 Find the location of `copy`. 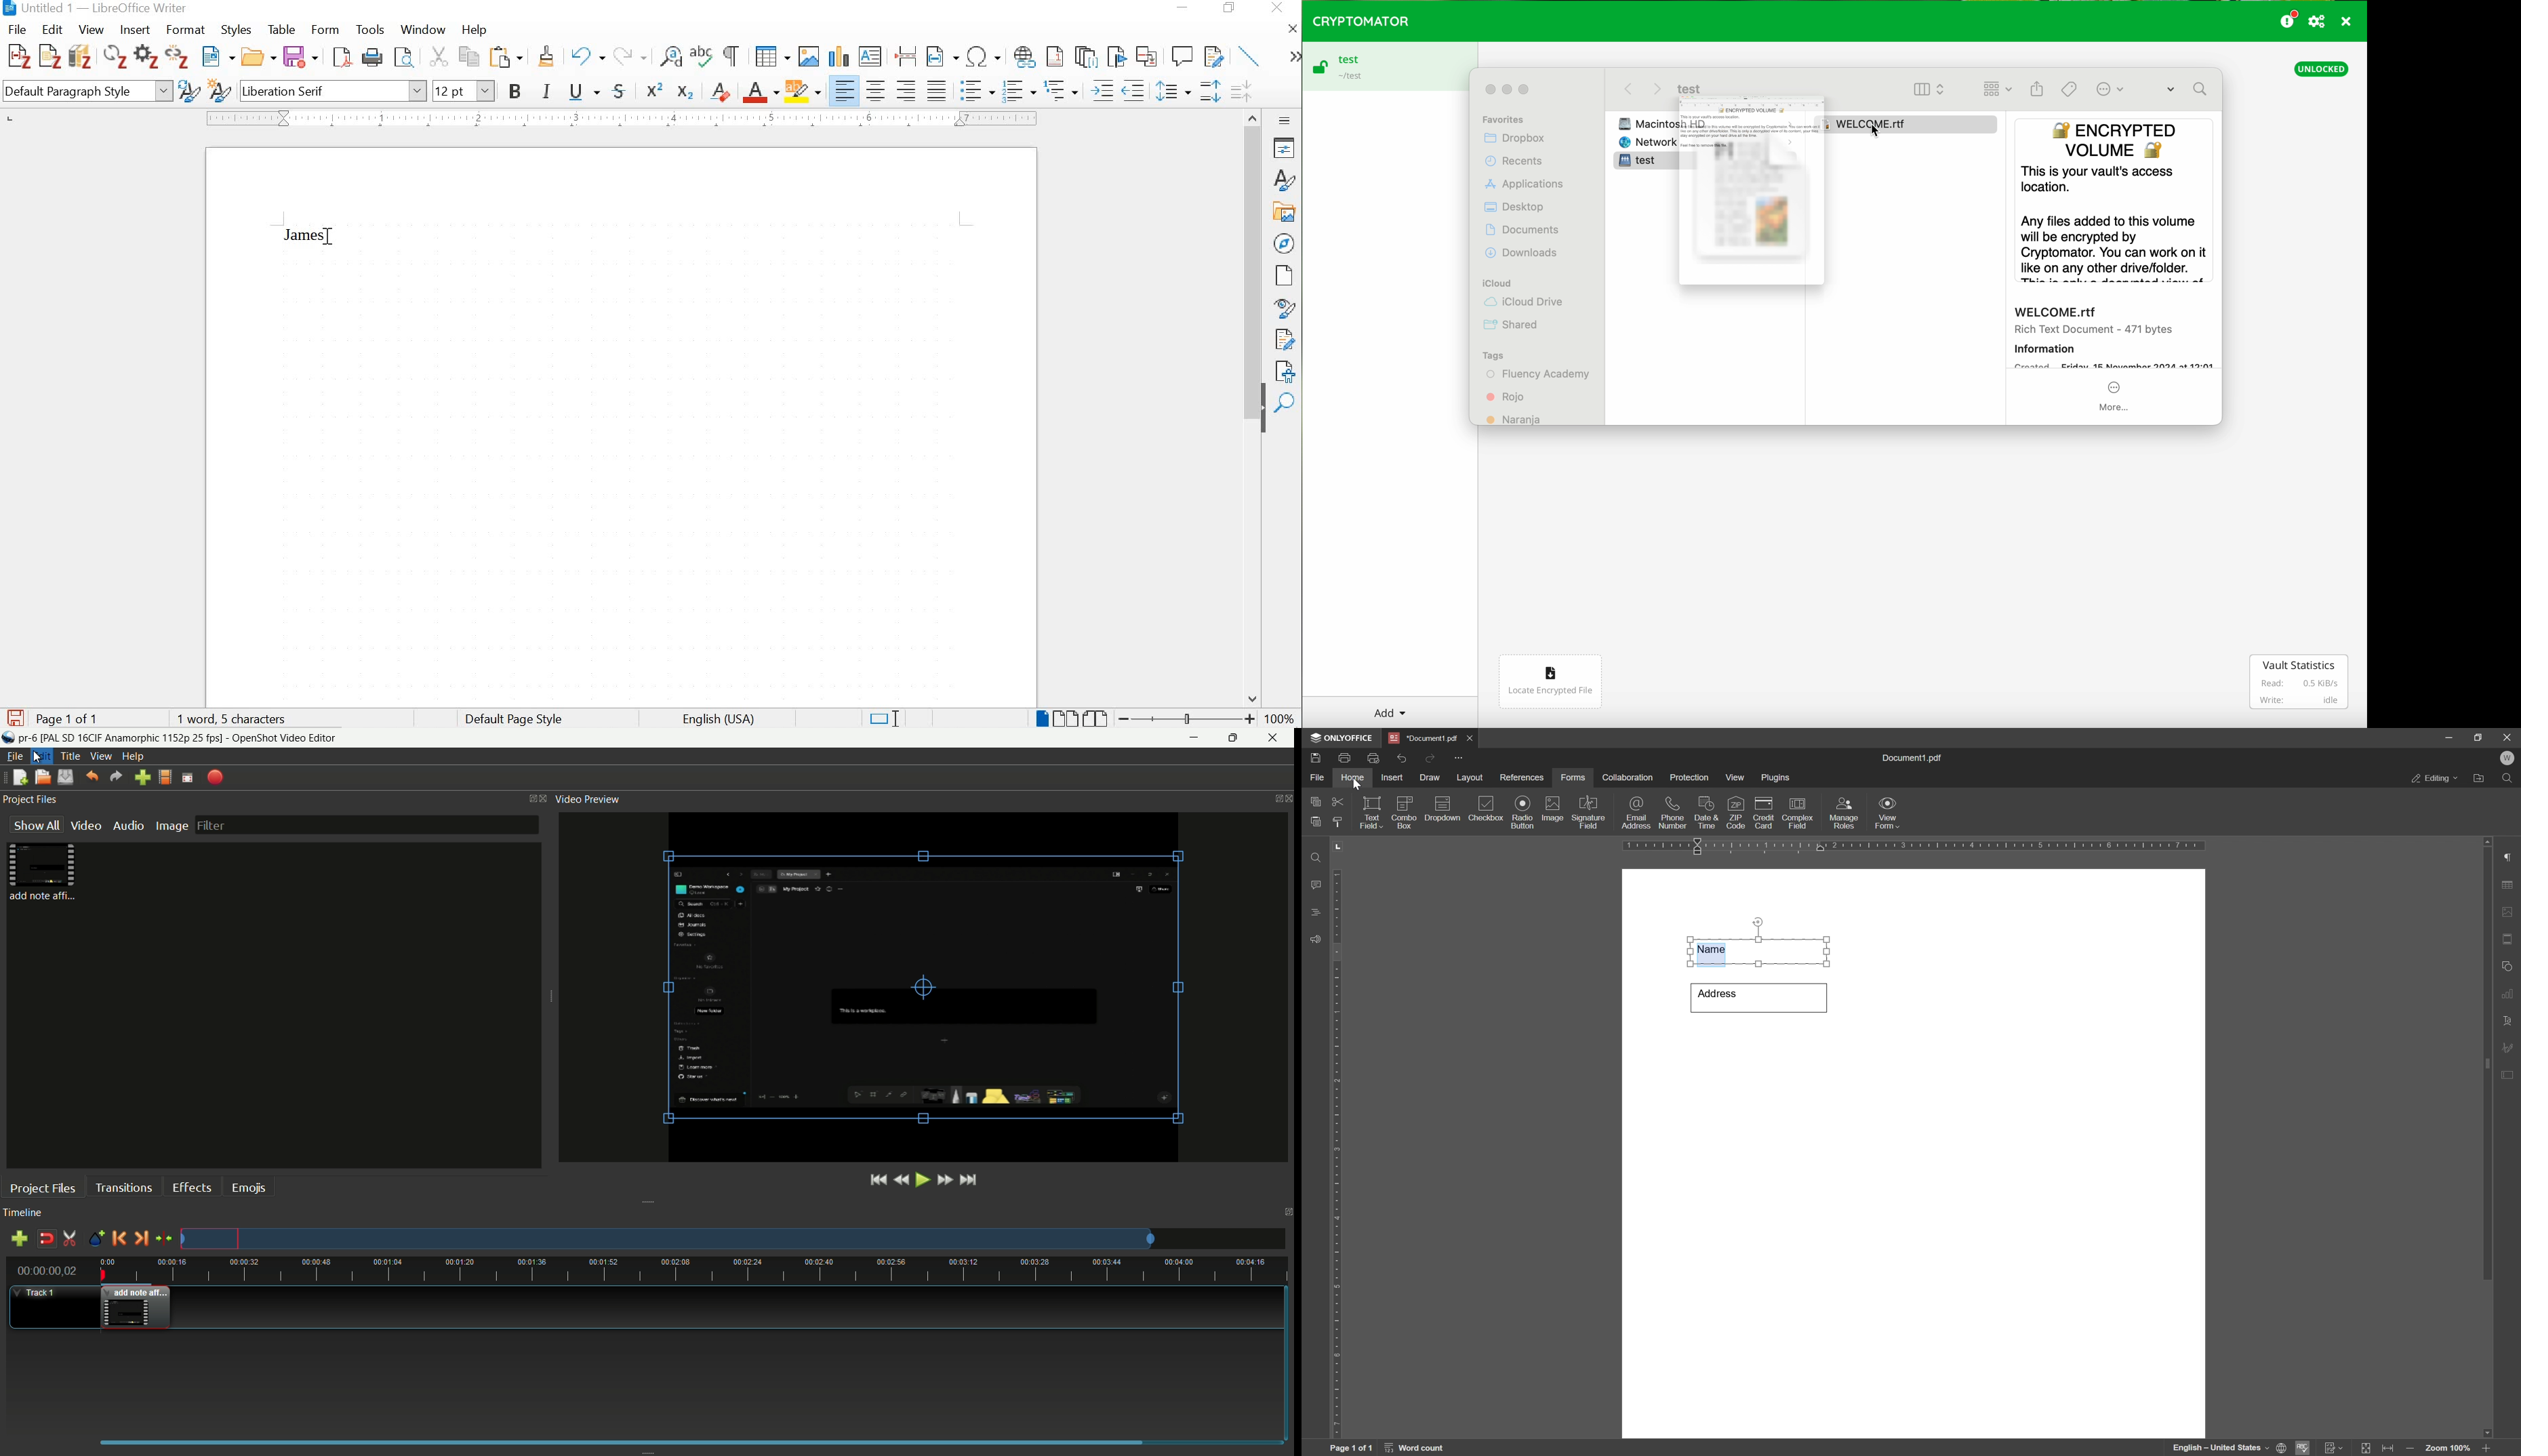

copy is located at coordinates (1314, 800).